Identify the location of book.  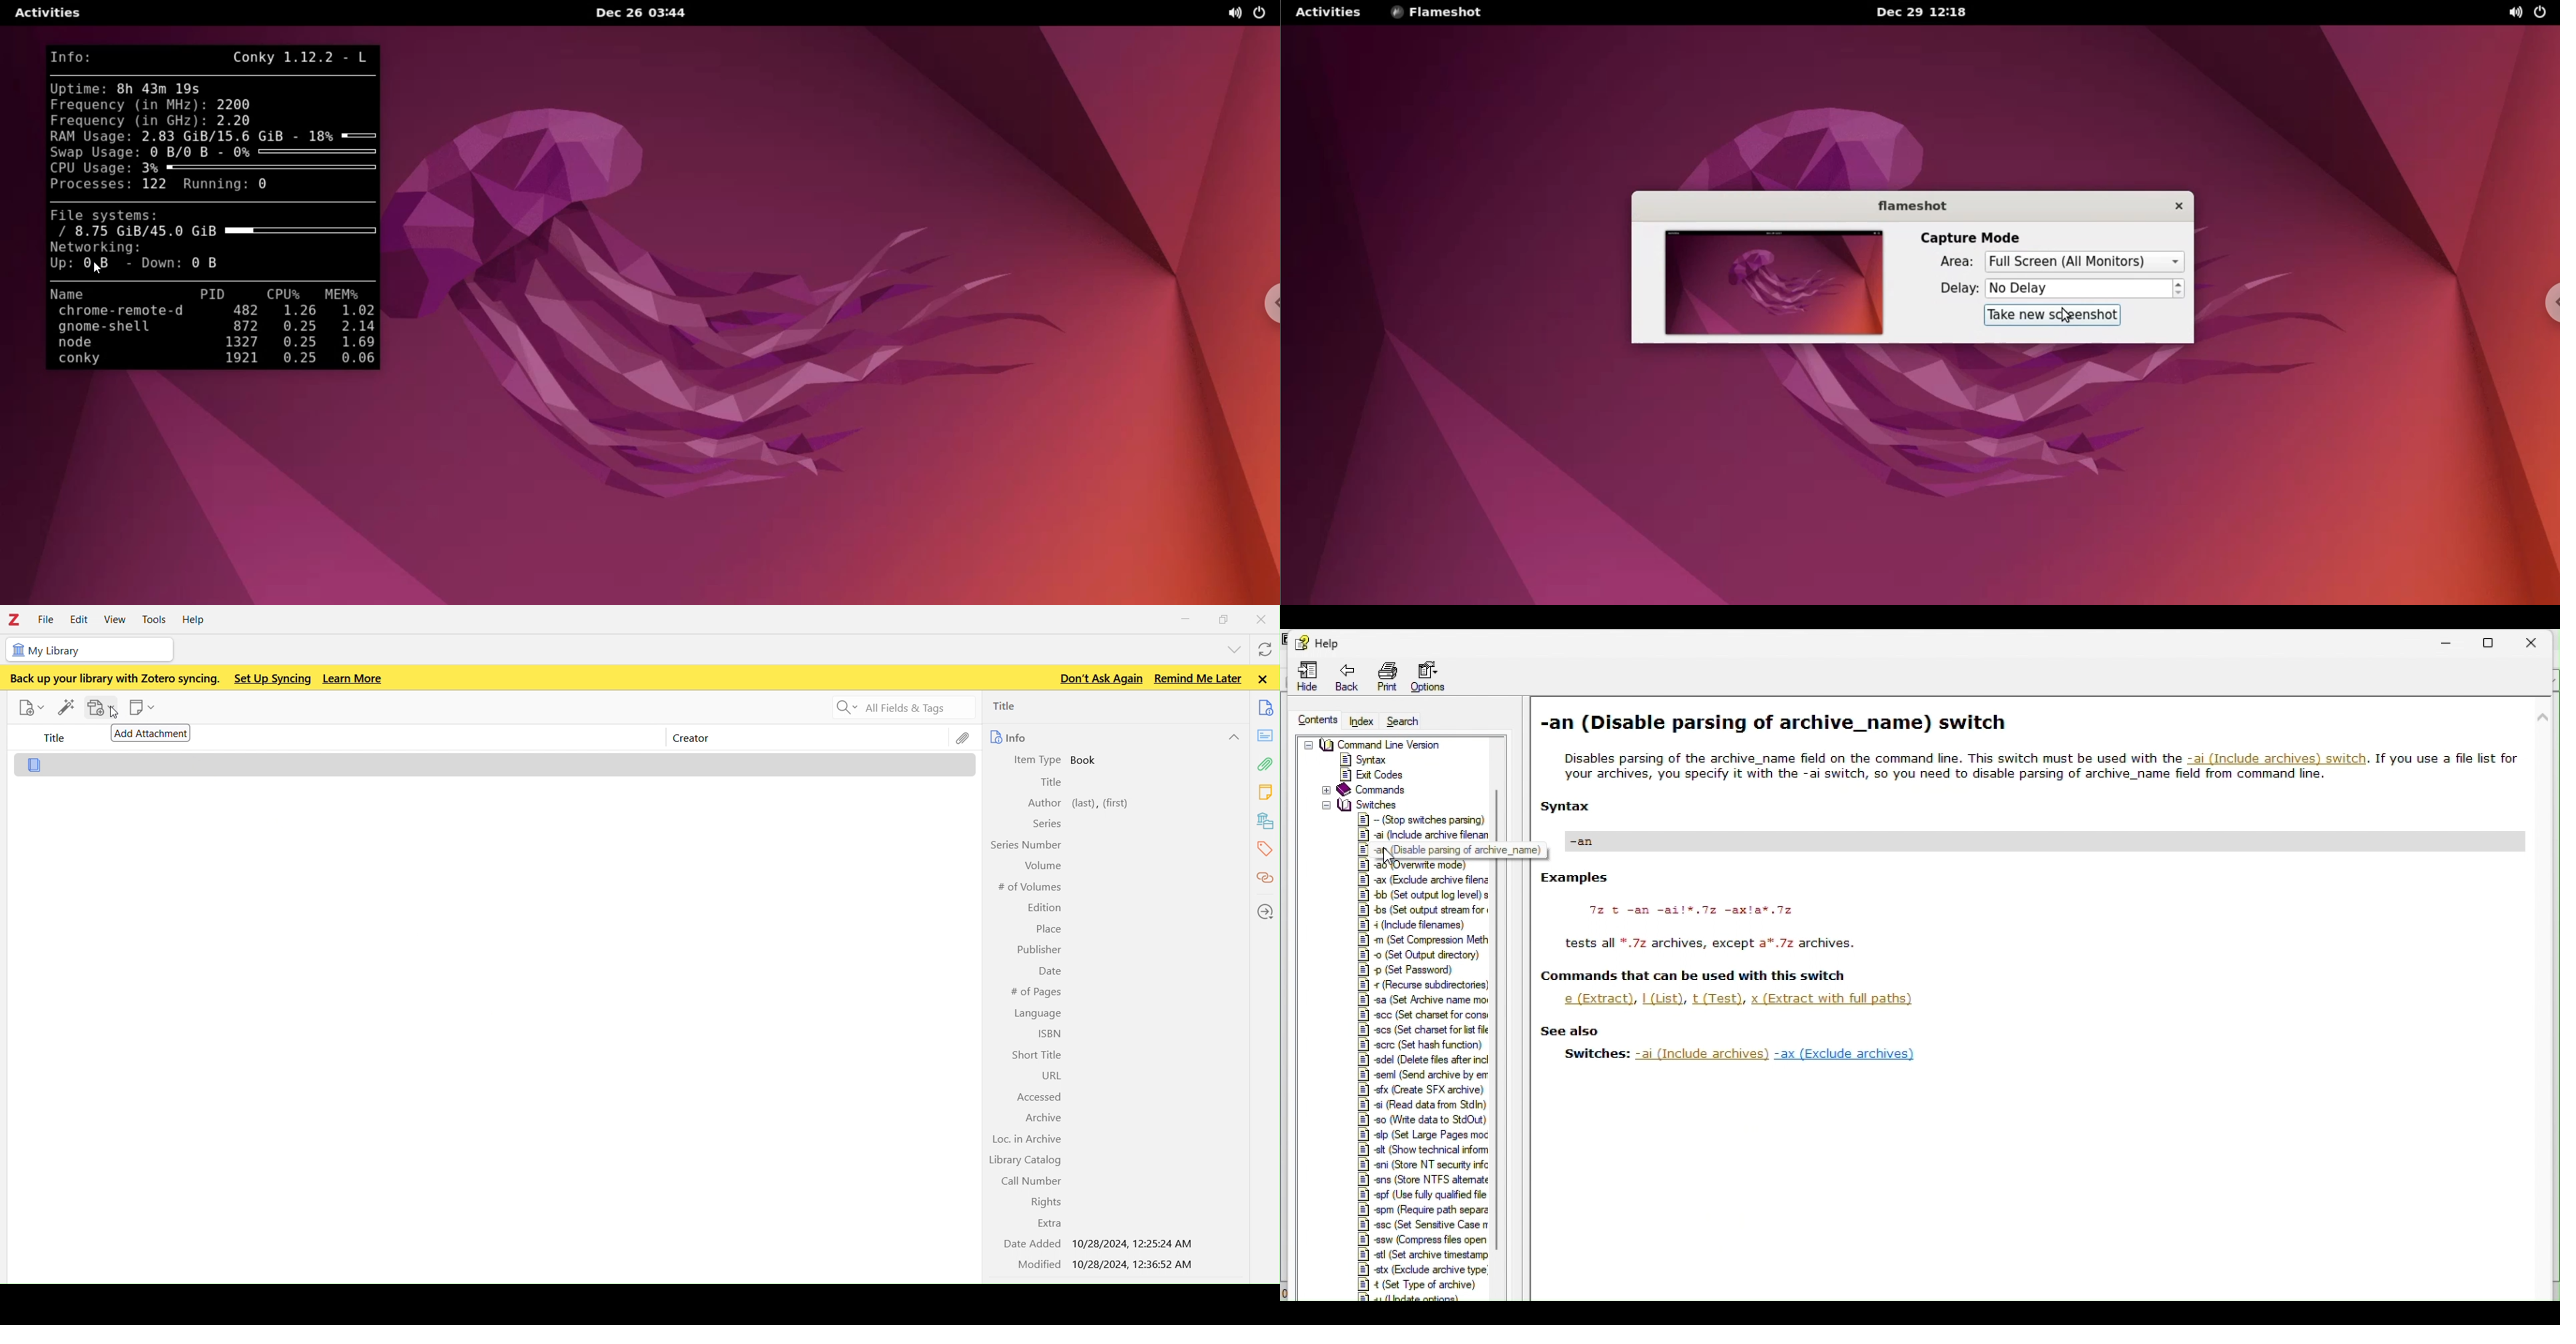
(1091, 760).